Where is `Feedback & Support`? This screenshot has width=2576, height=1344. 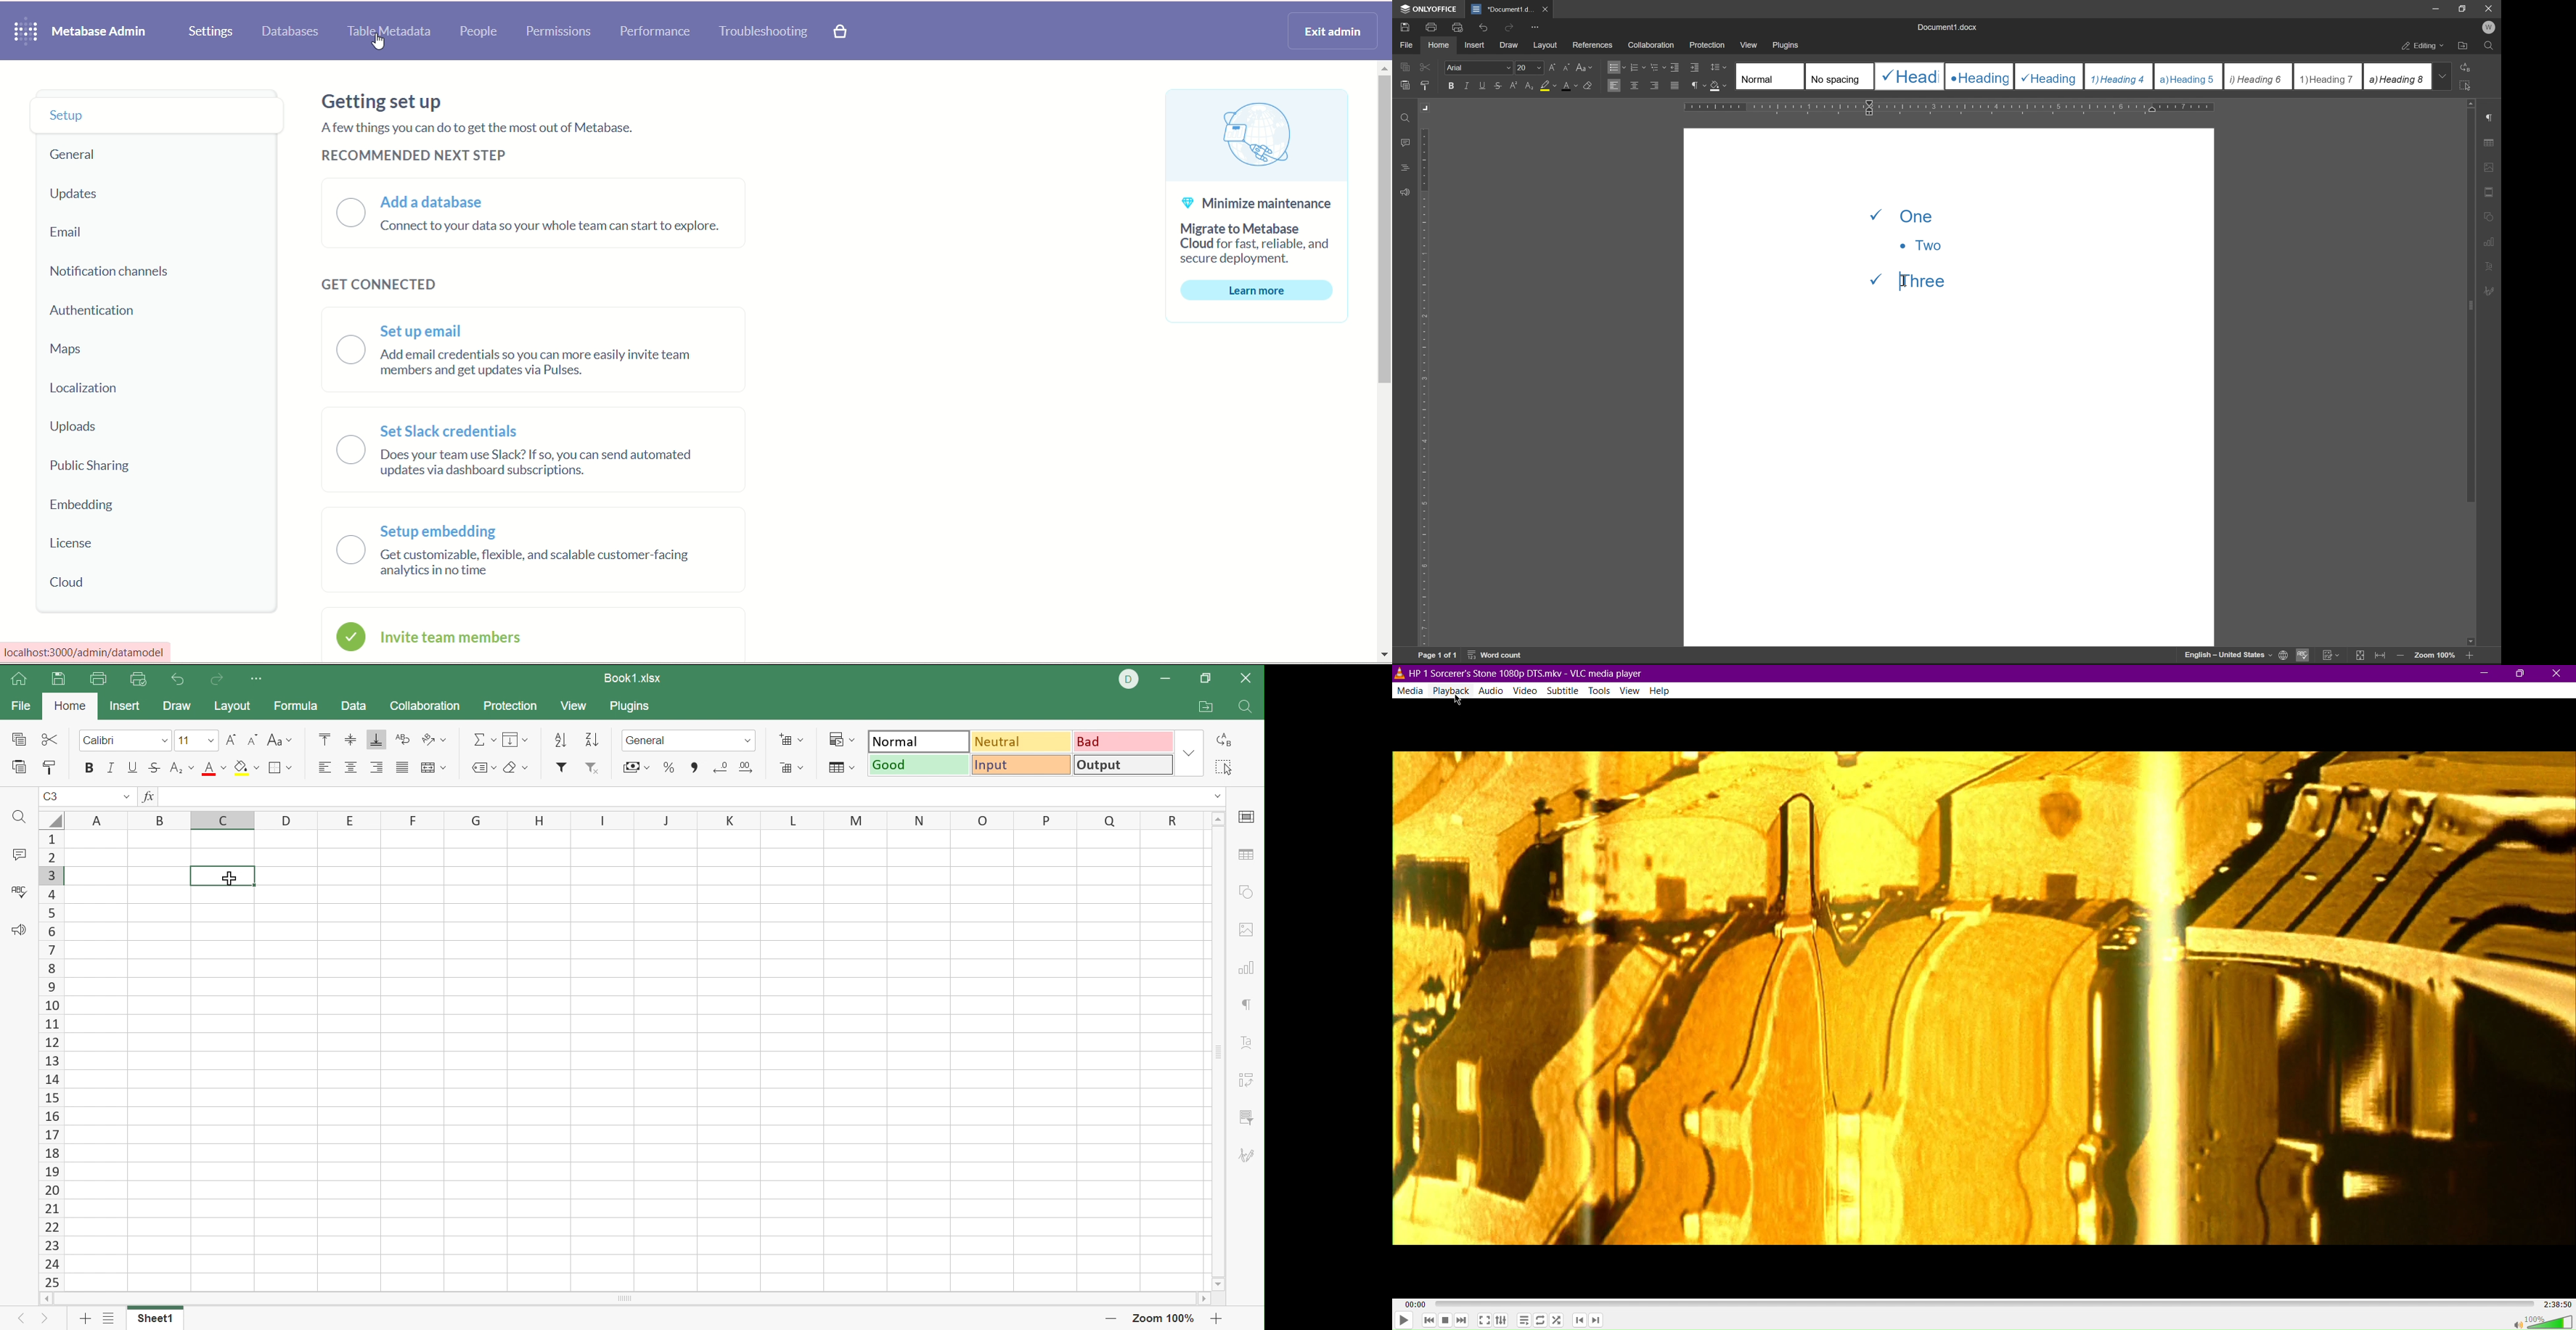
Feedback & Support is located at coordinates (20, 932).